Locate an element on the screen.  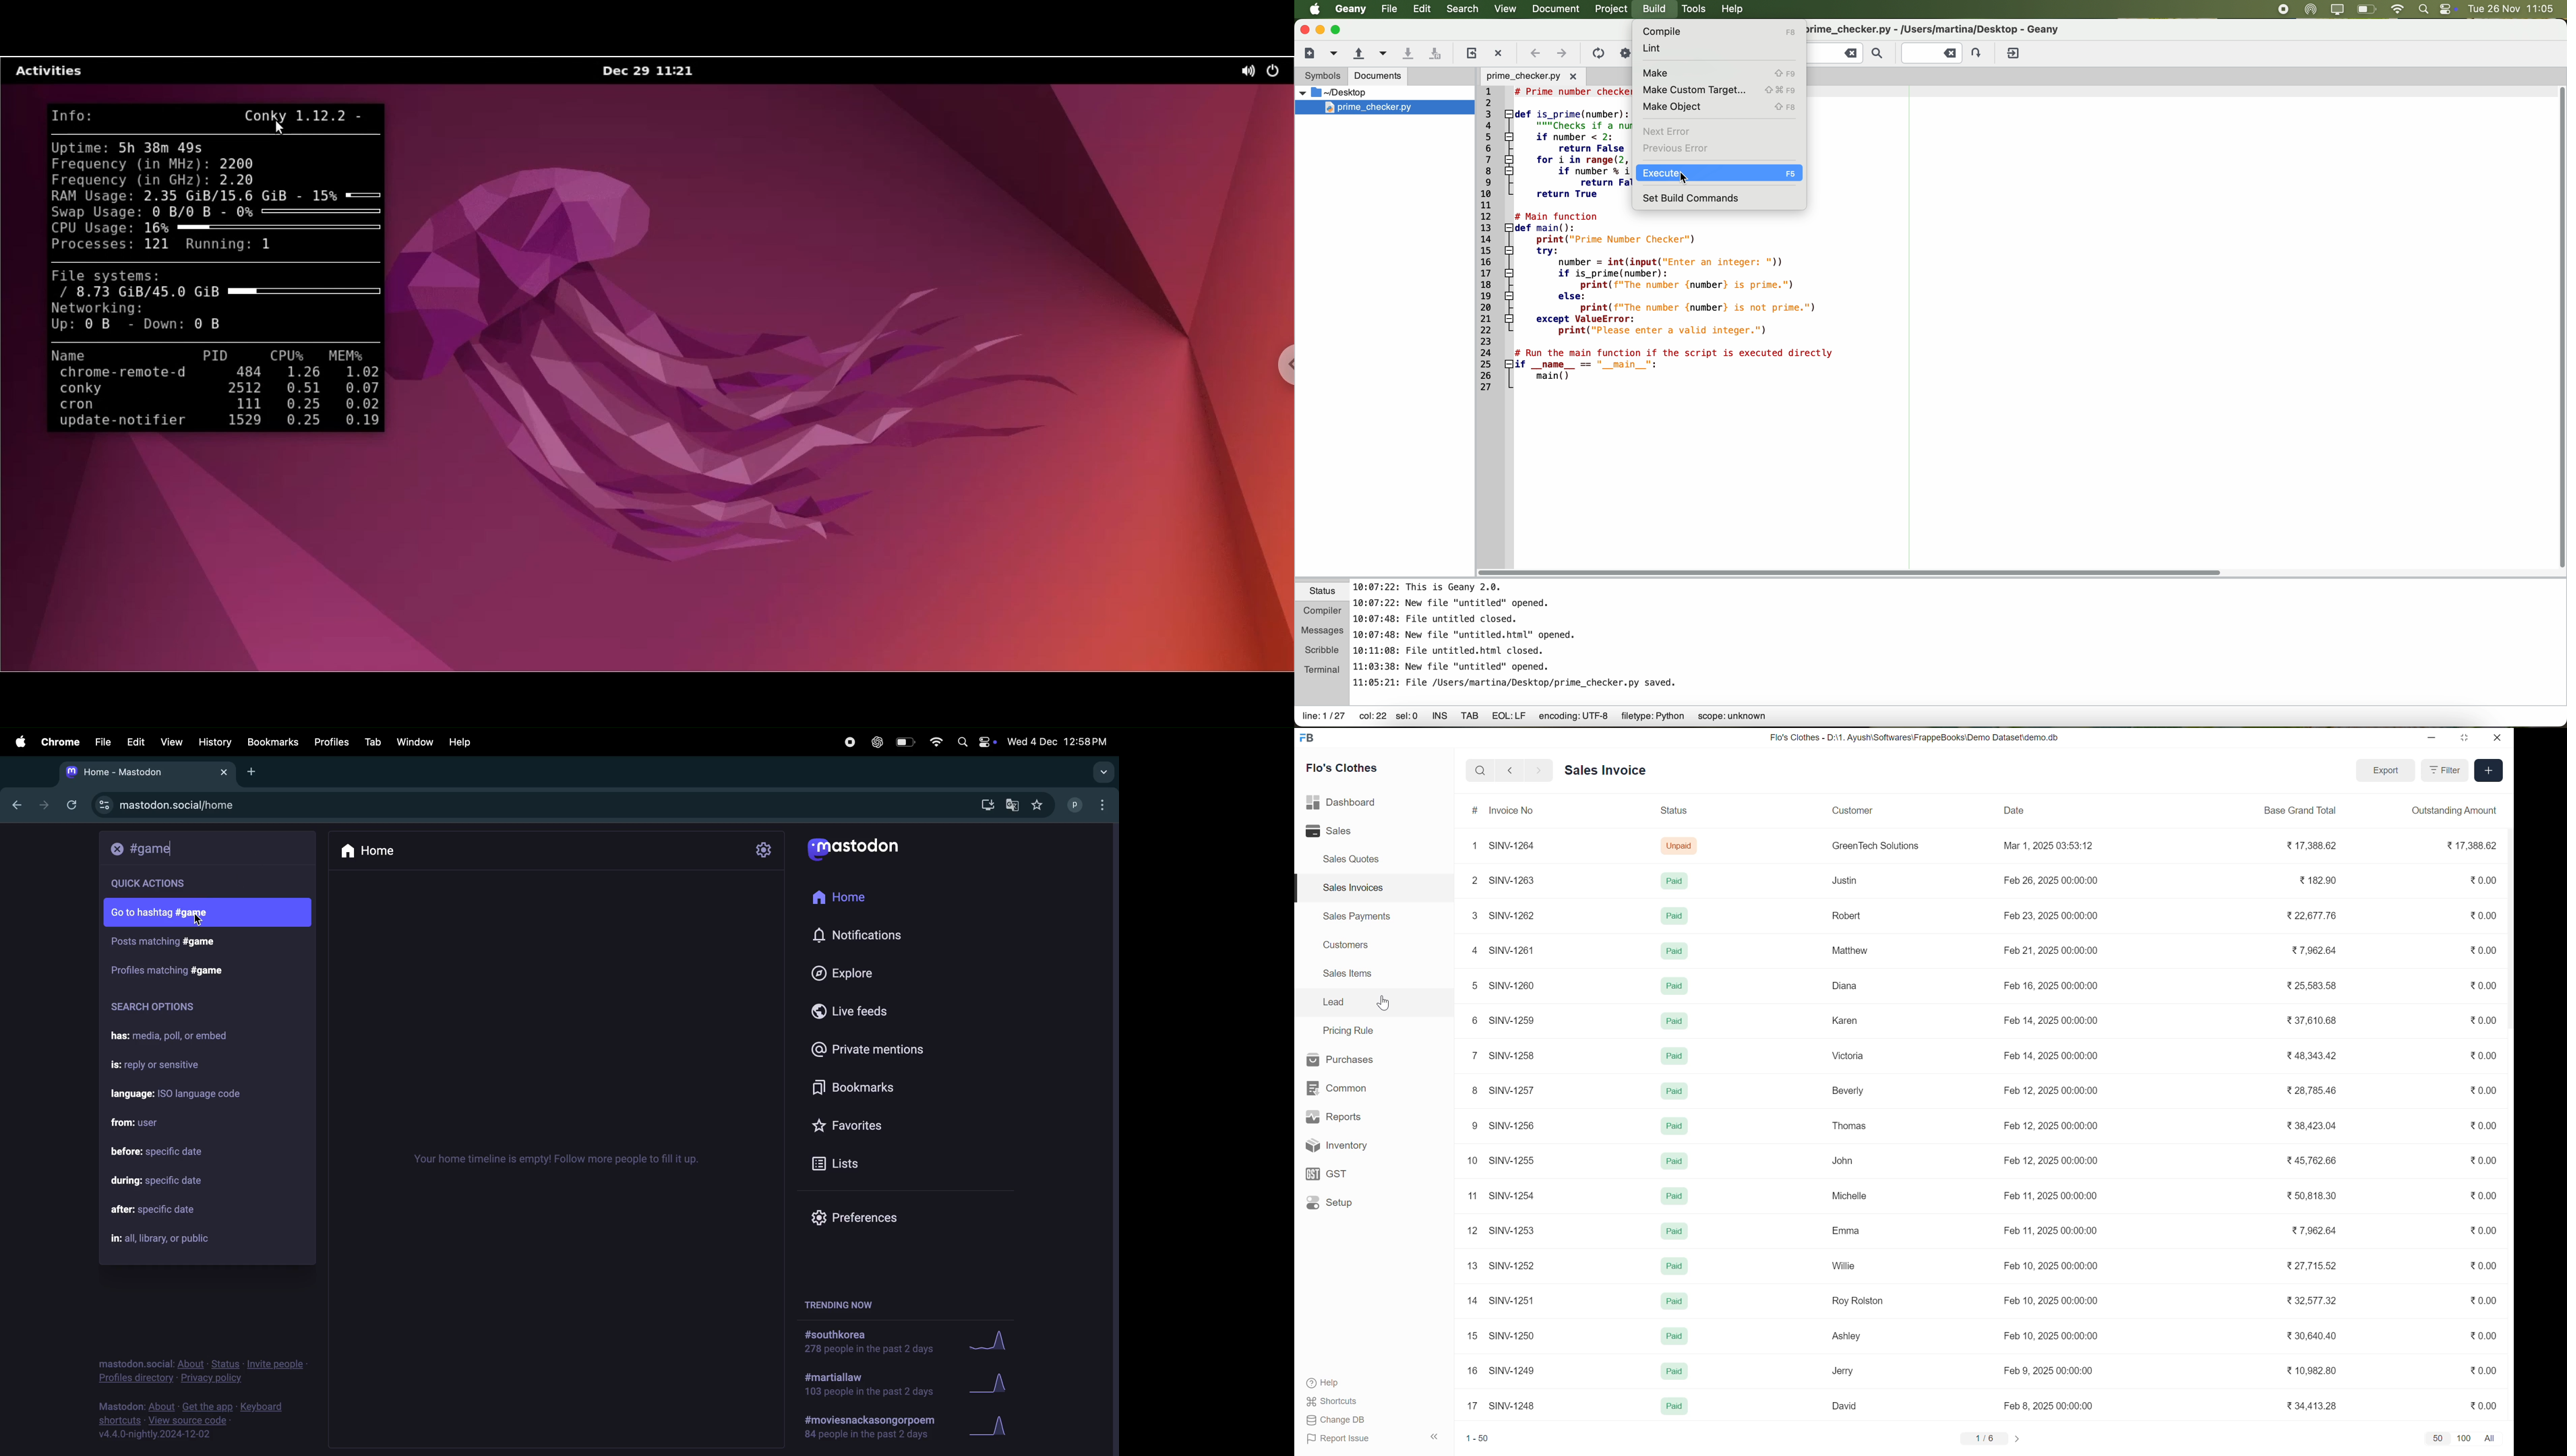
From: user is located at coordinates (141, 1121).